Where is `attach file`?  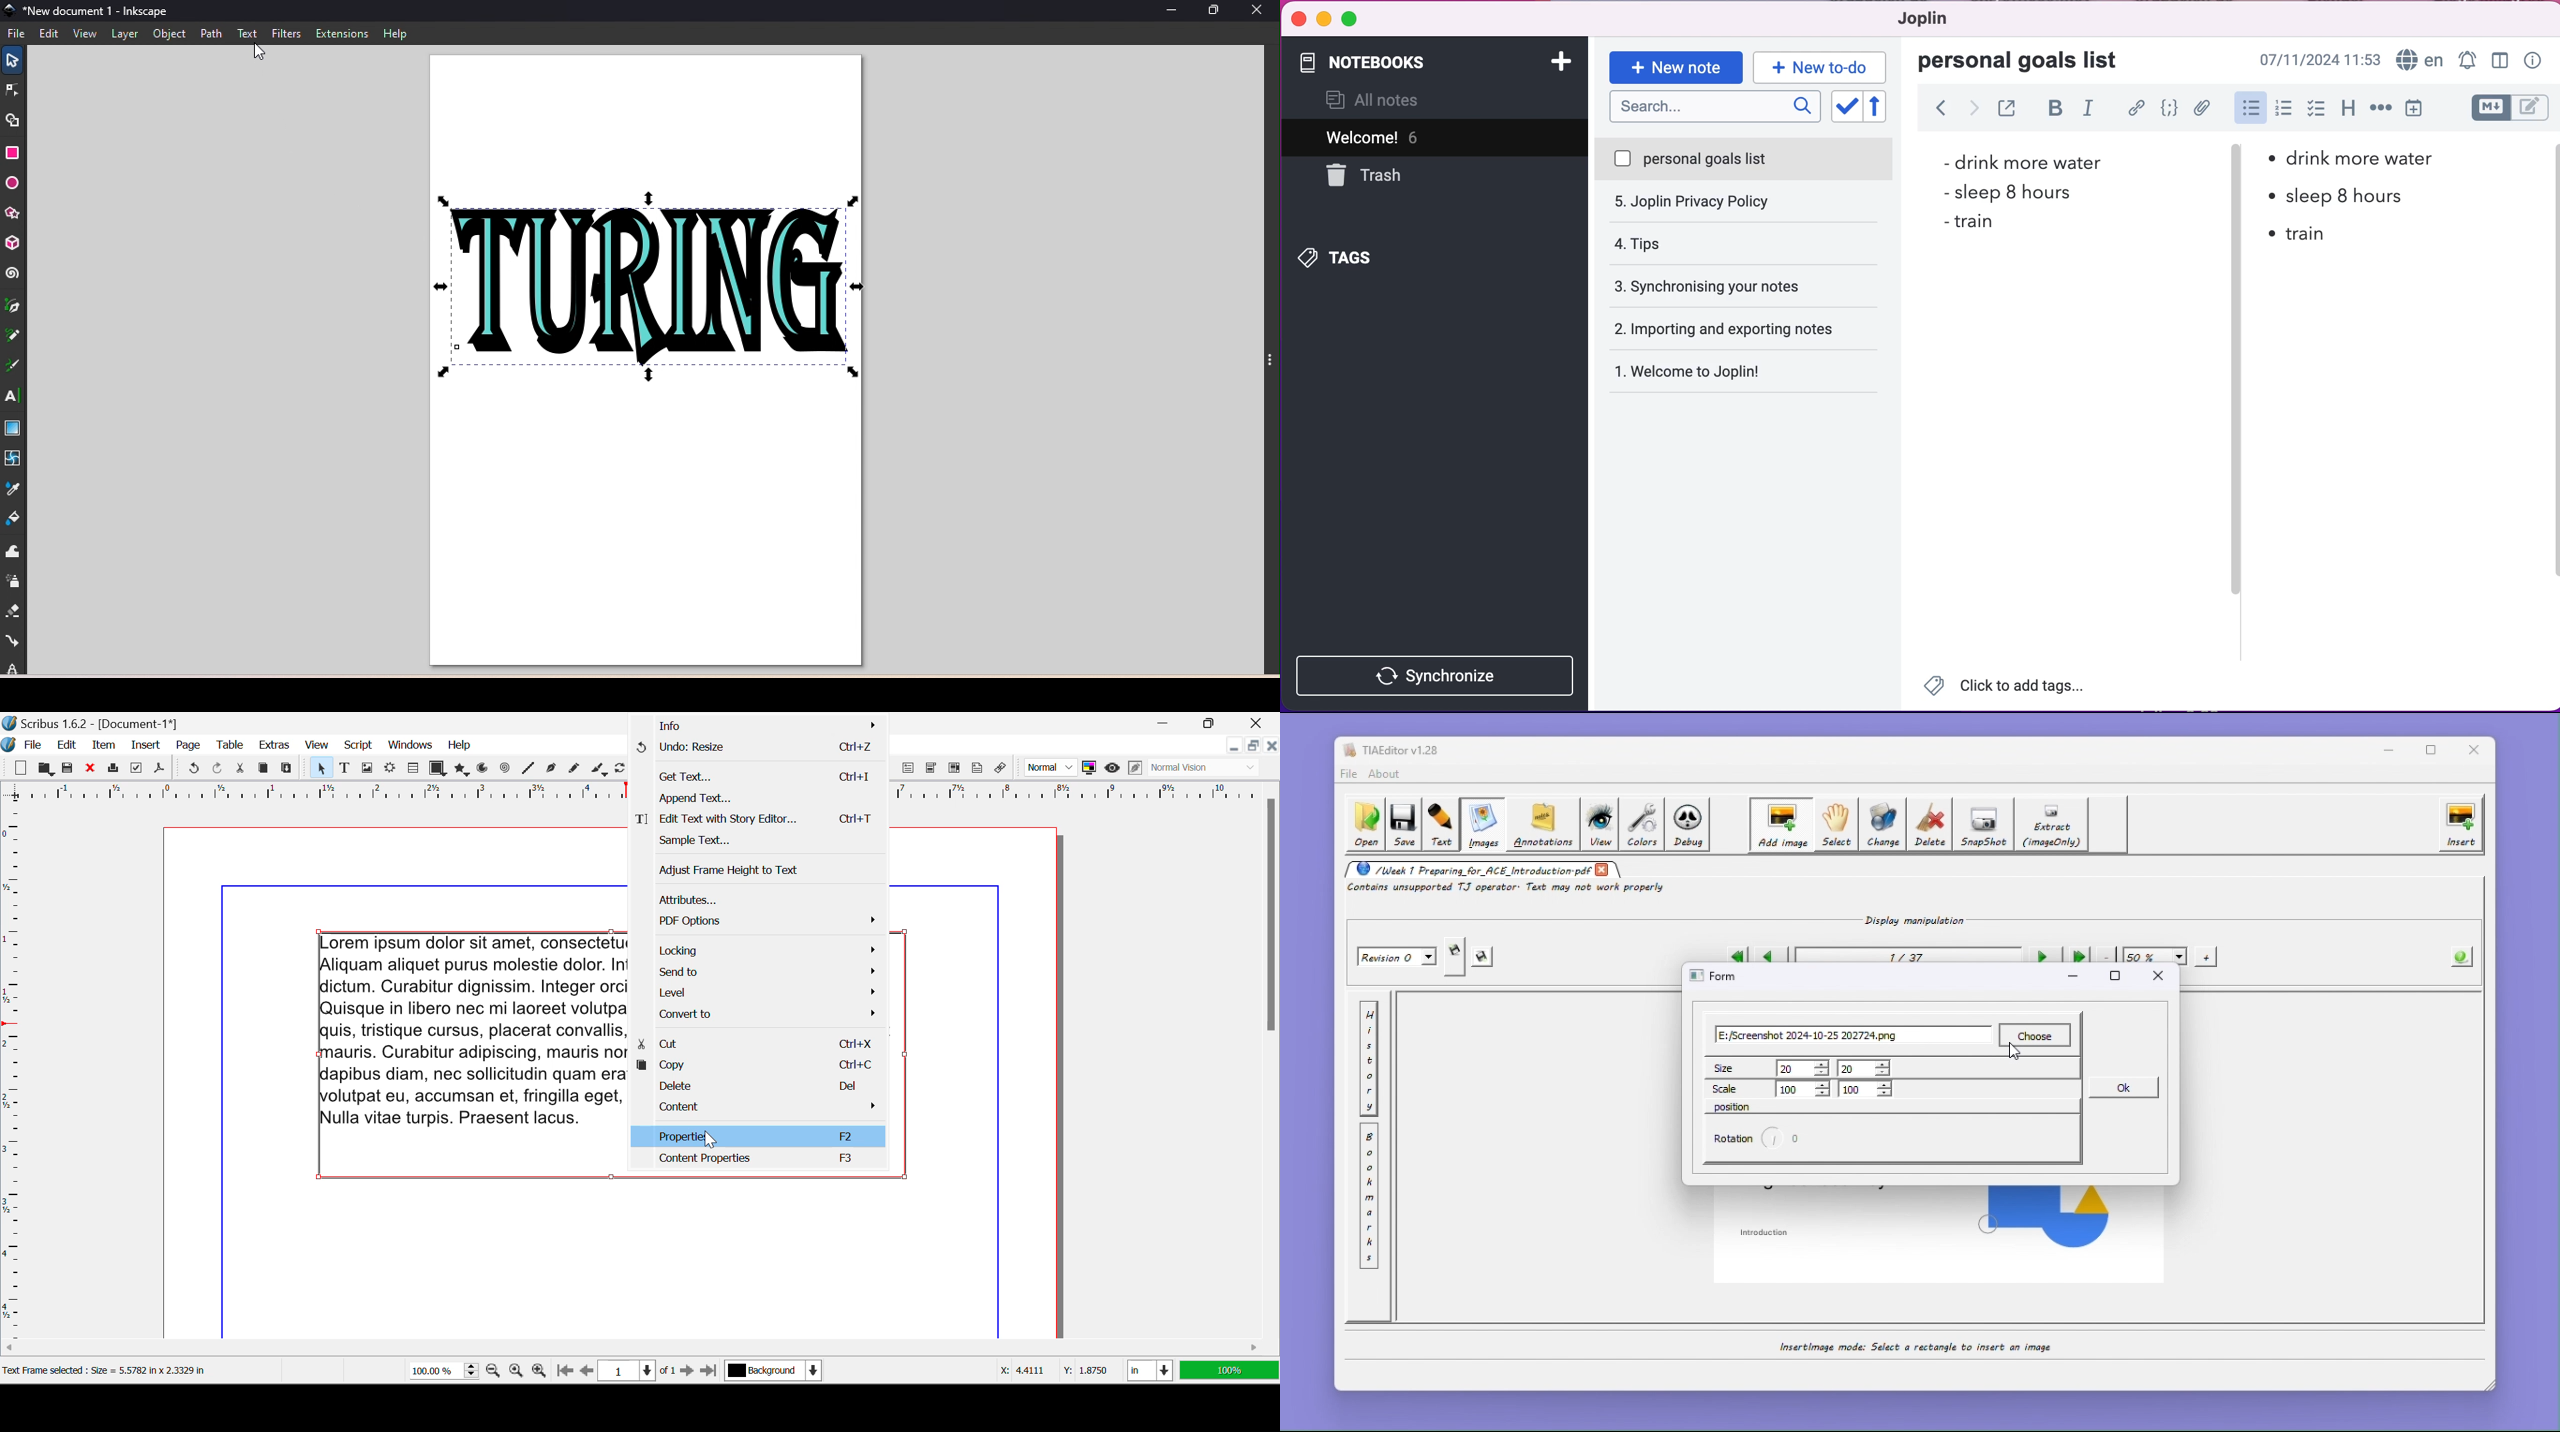 attach file is located at coordinates (2200, 108).